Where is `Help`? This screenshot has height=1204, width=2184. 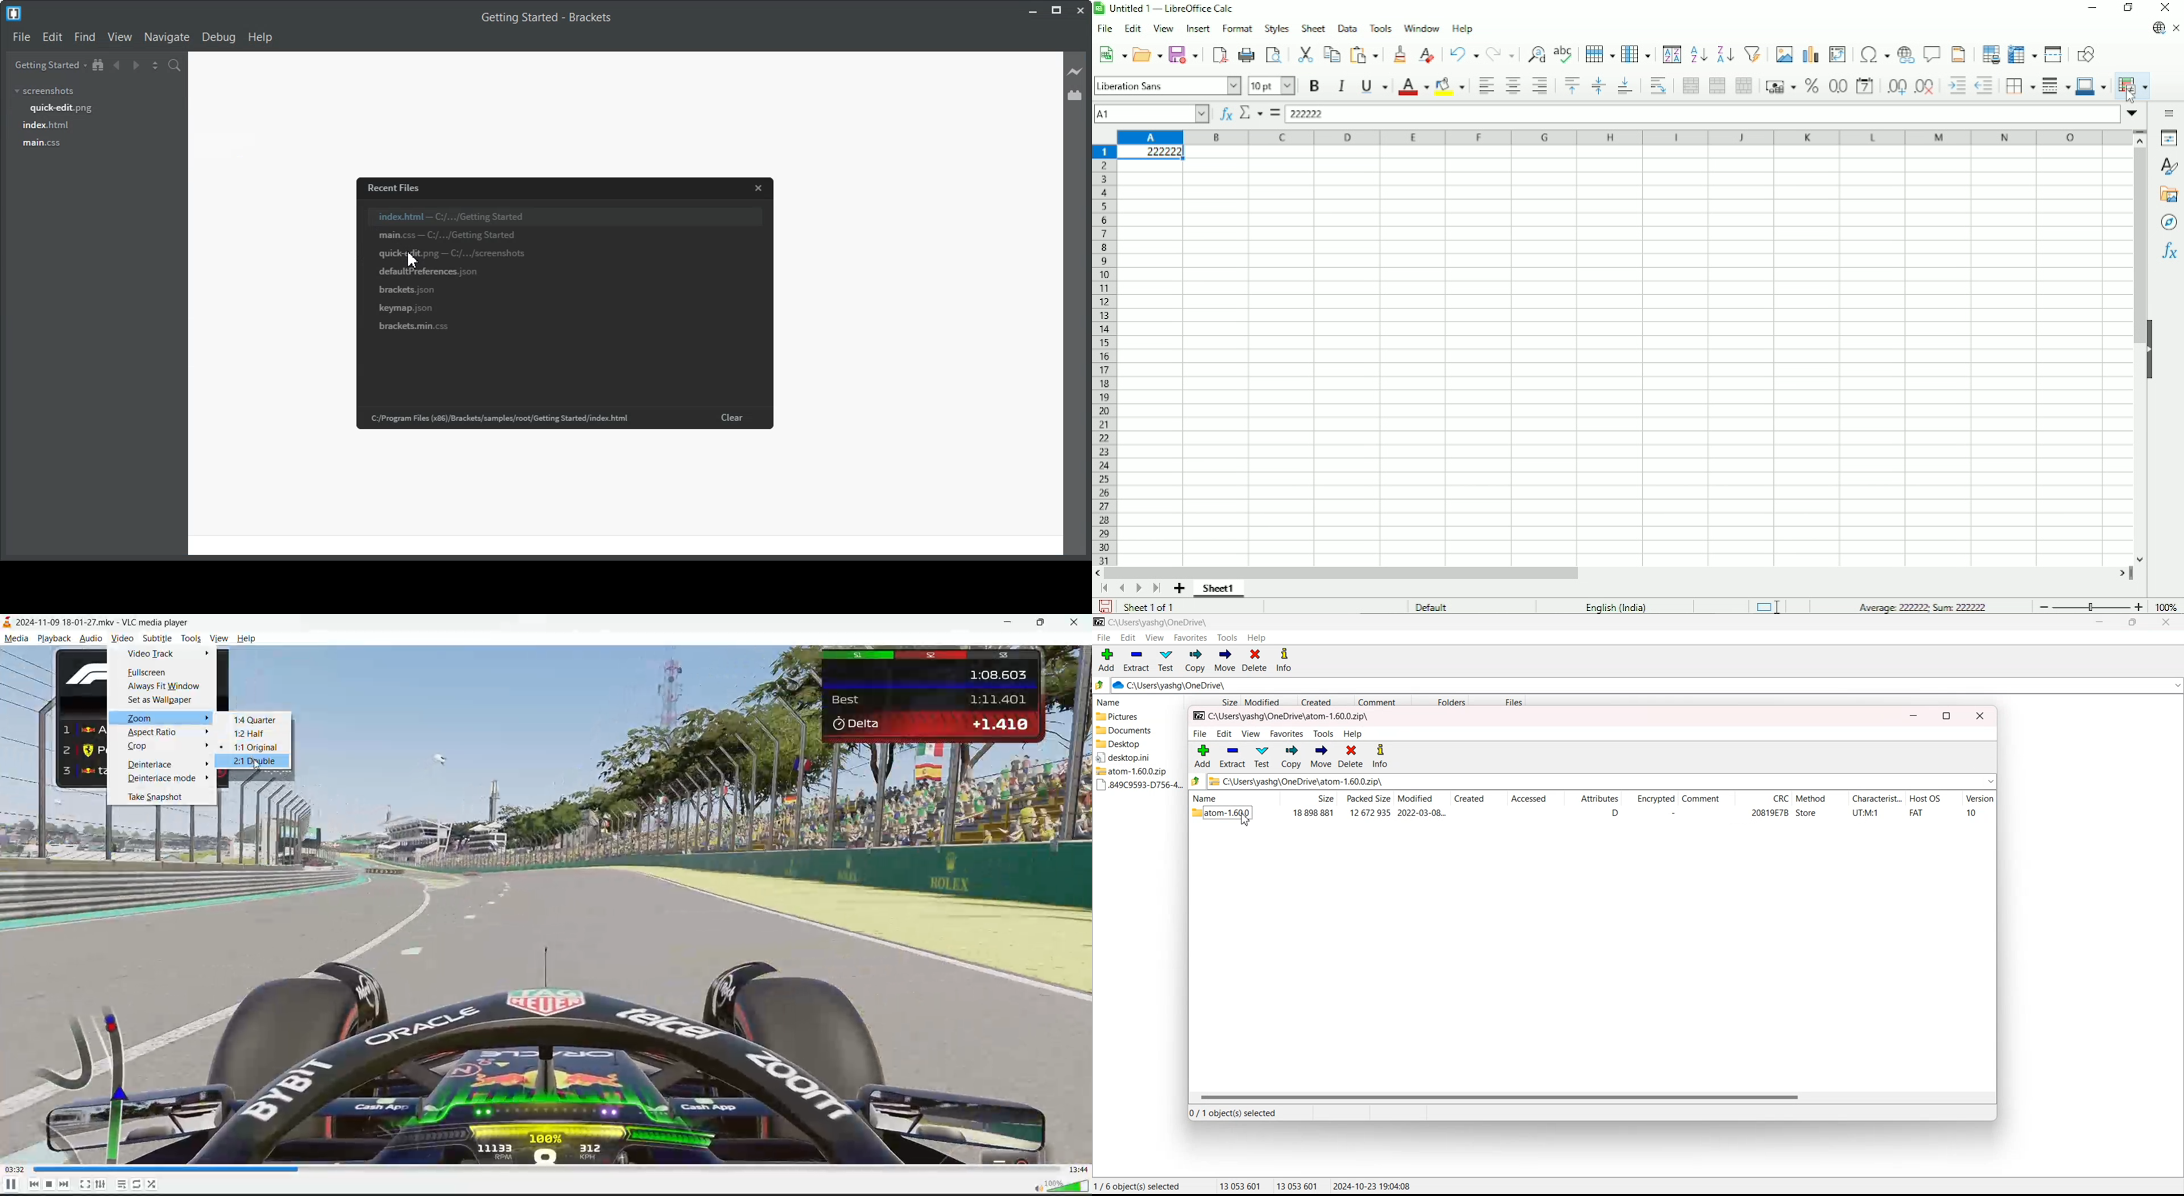 Help is located at coordinates (260, 37).